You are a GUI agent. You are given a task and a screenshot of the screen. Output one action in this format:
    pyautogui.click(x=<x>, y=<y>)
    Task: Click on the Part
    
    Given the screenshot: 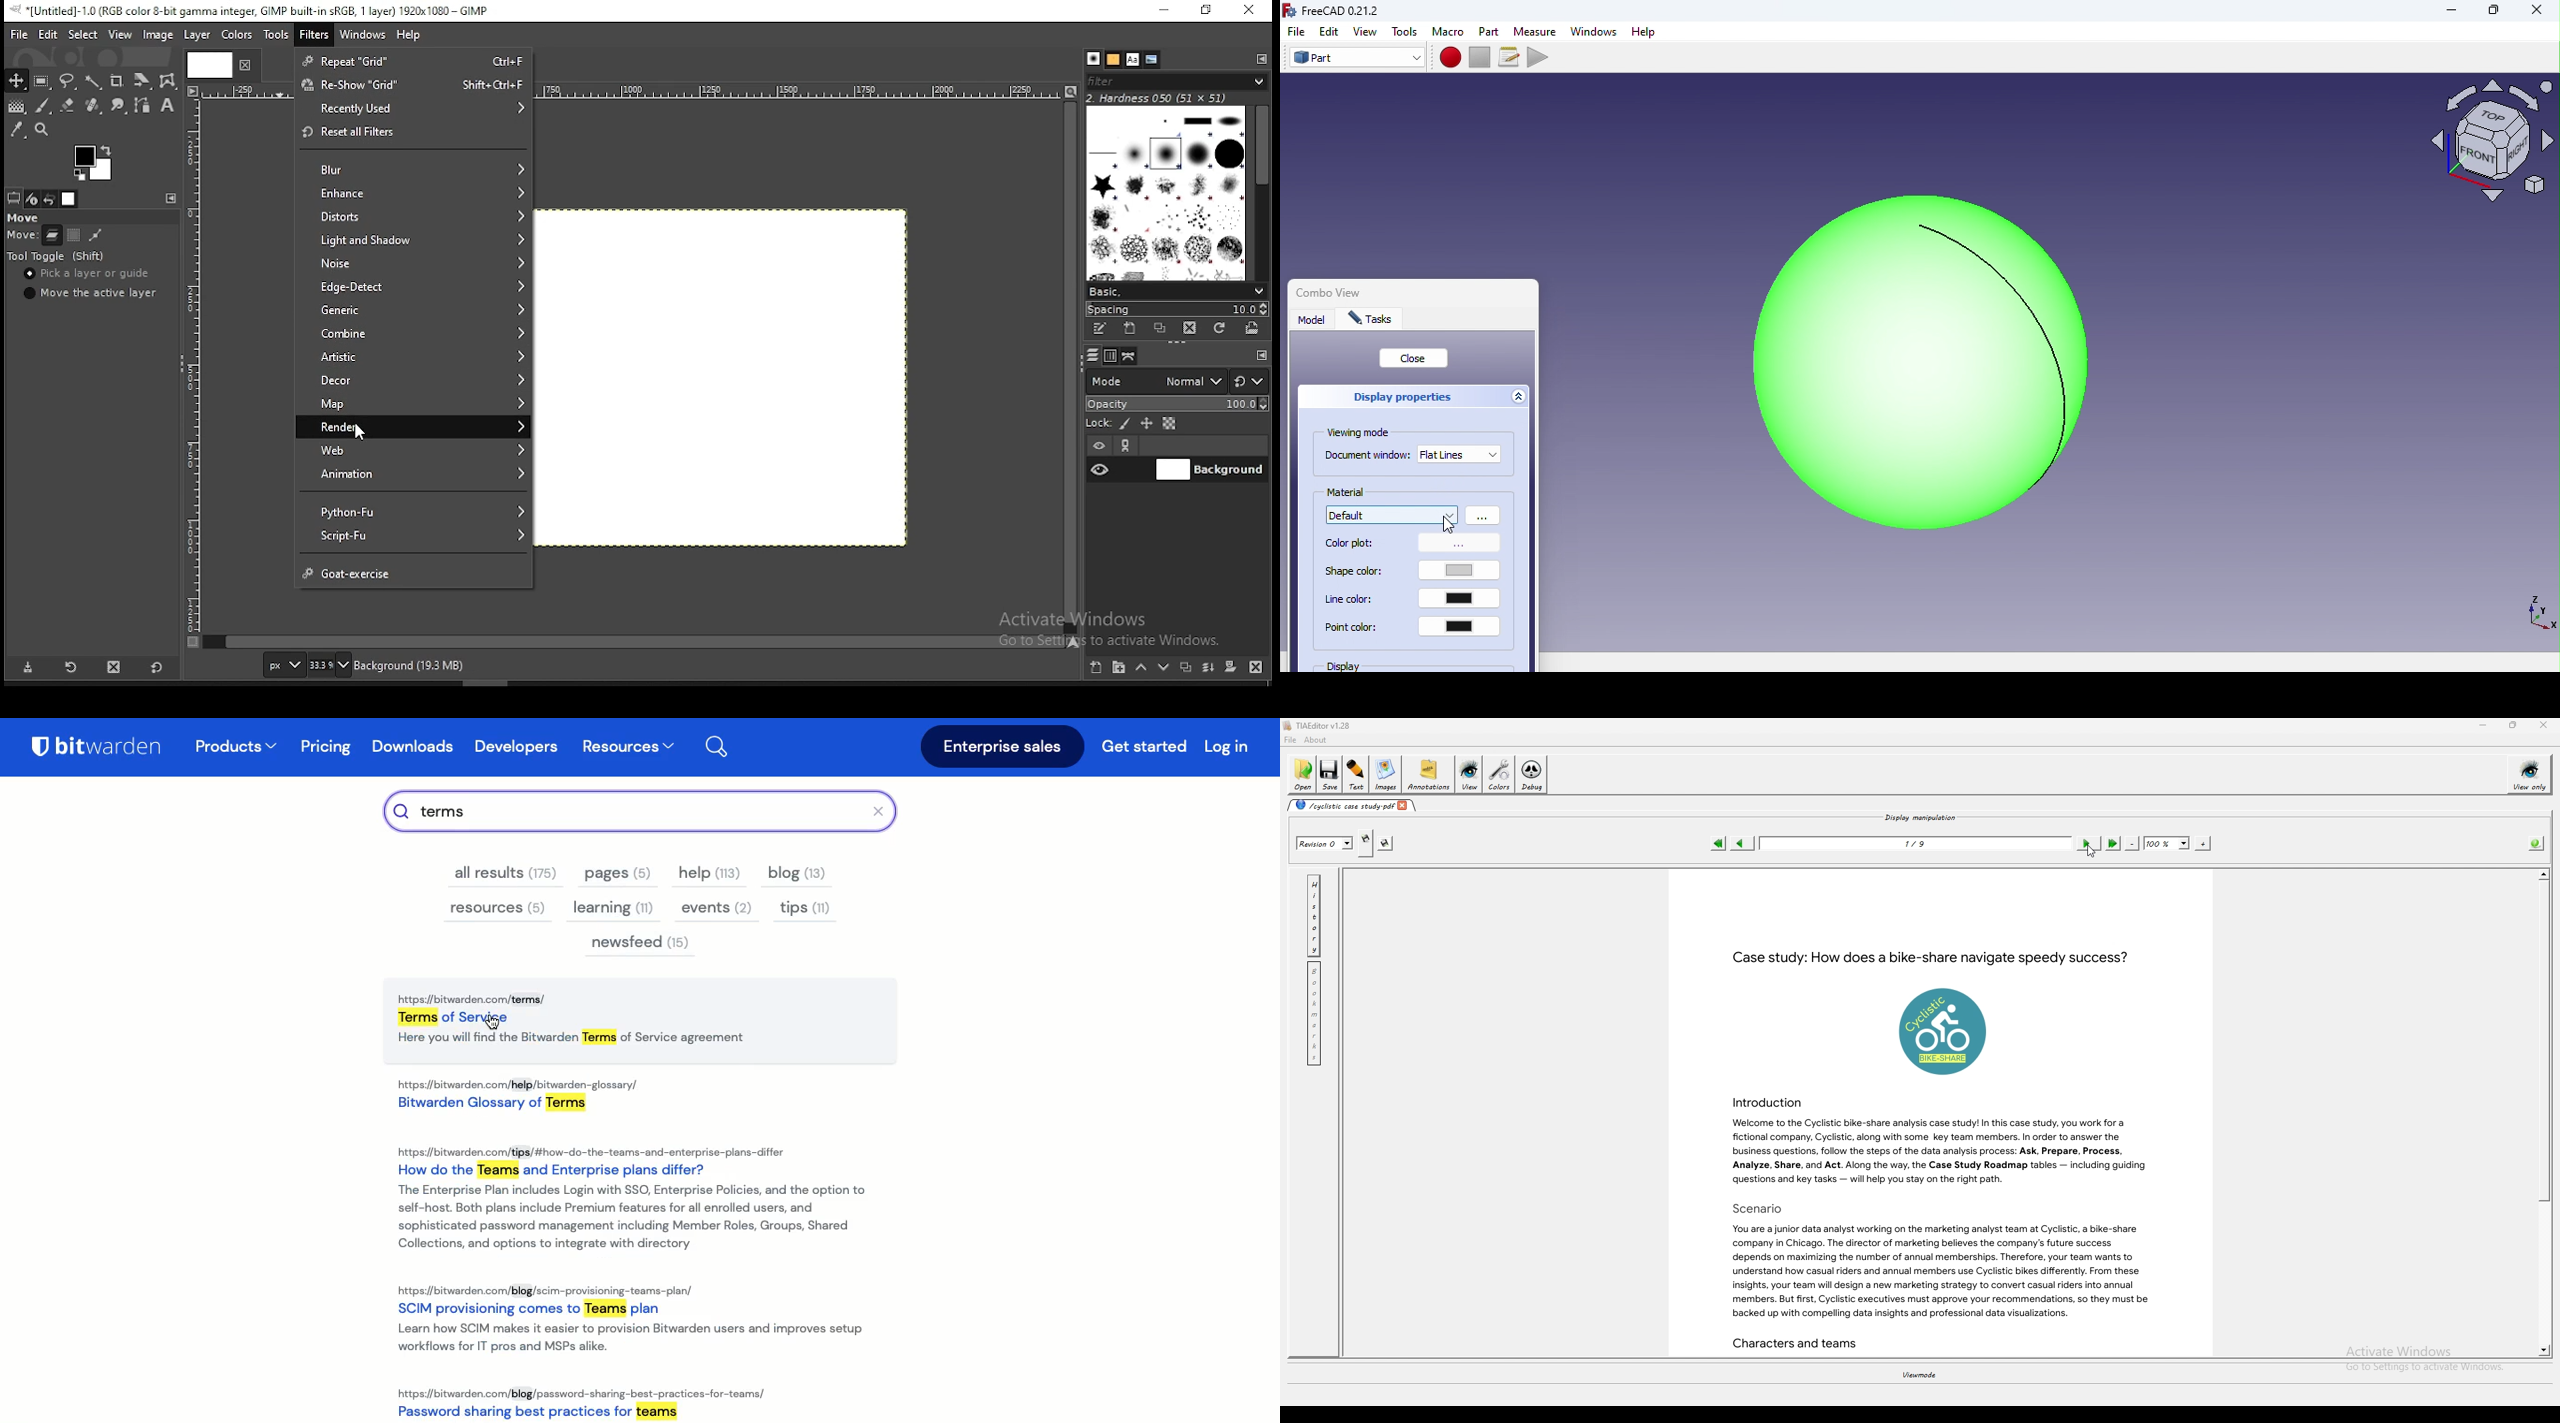 What is the action you would take?
    pyautogui.click(x=1357, y=58)
    